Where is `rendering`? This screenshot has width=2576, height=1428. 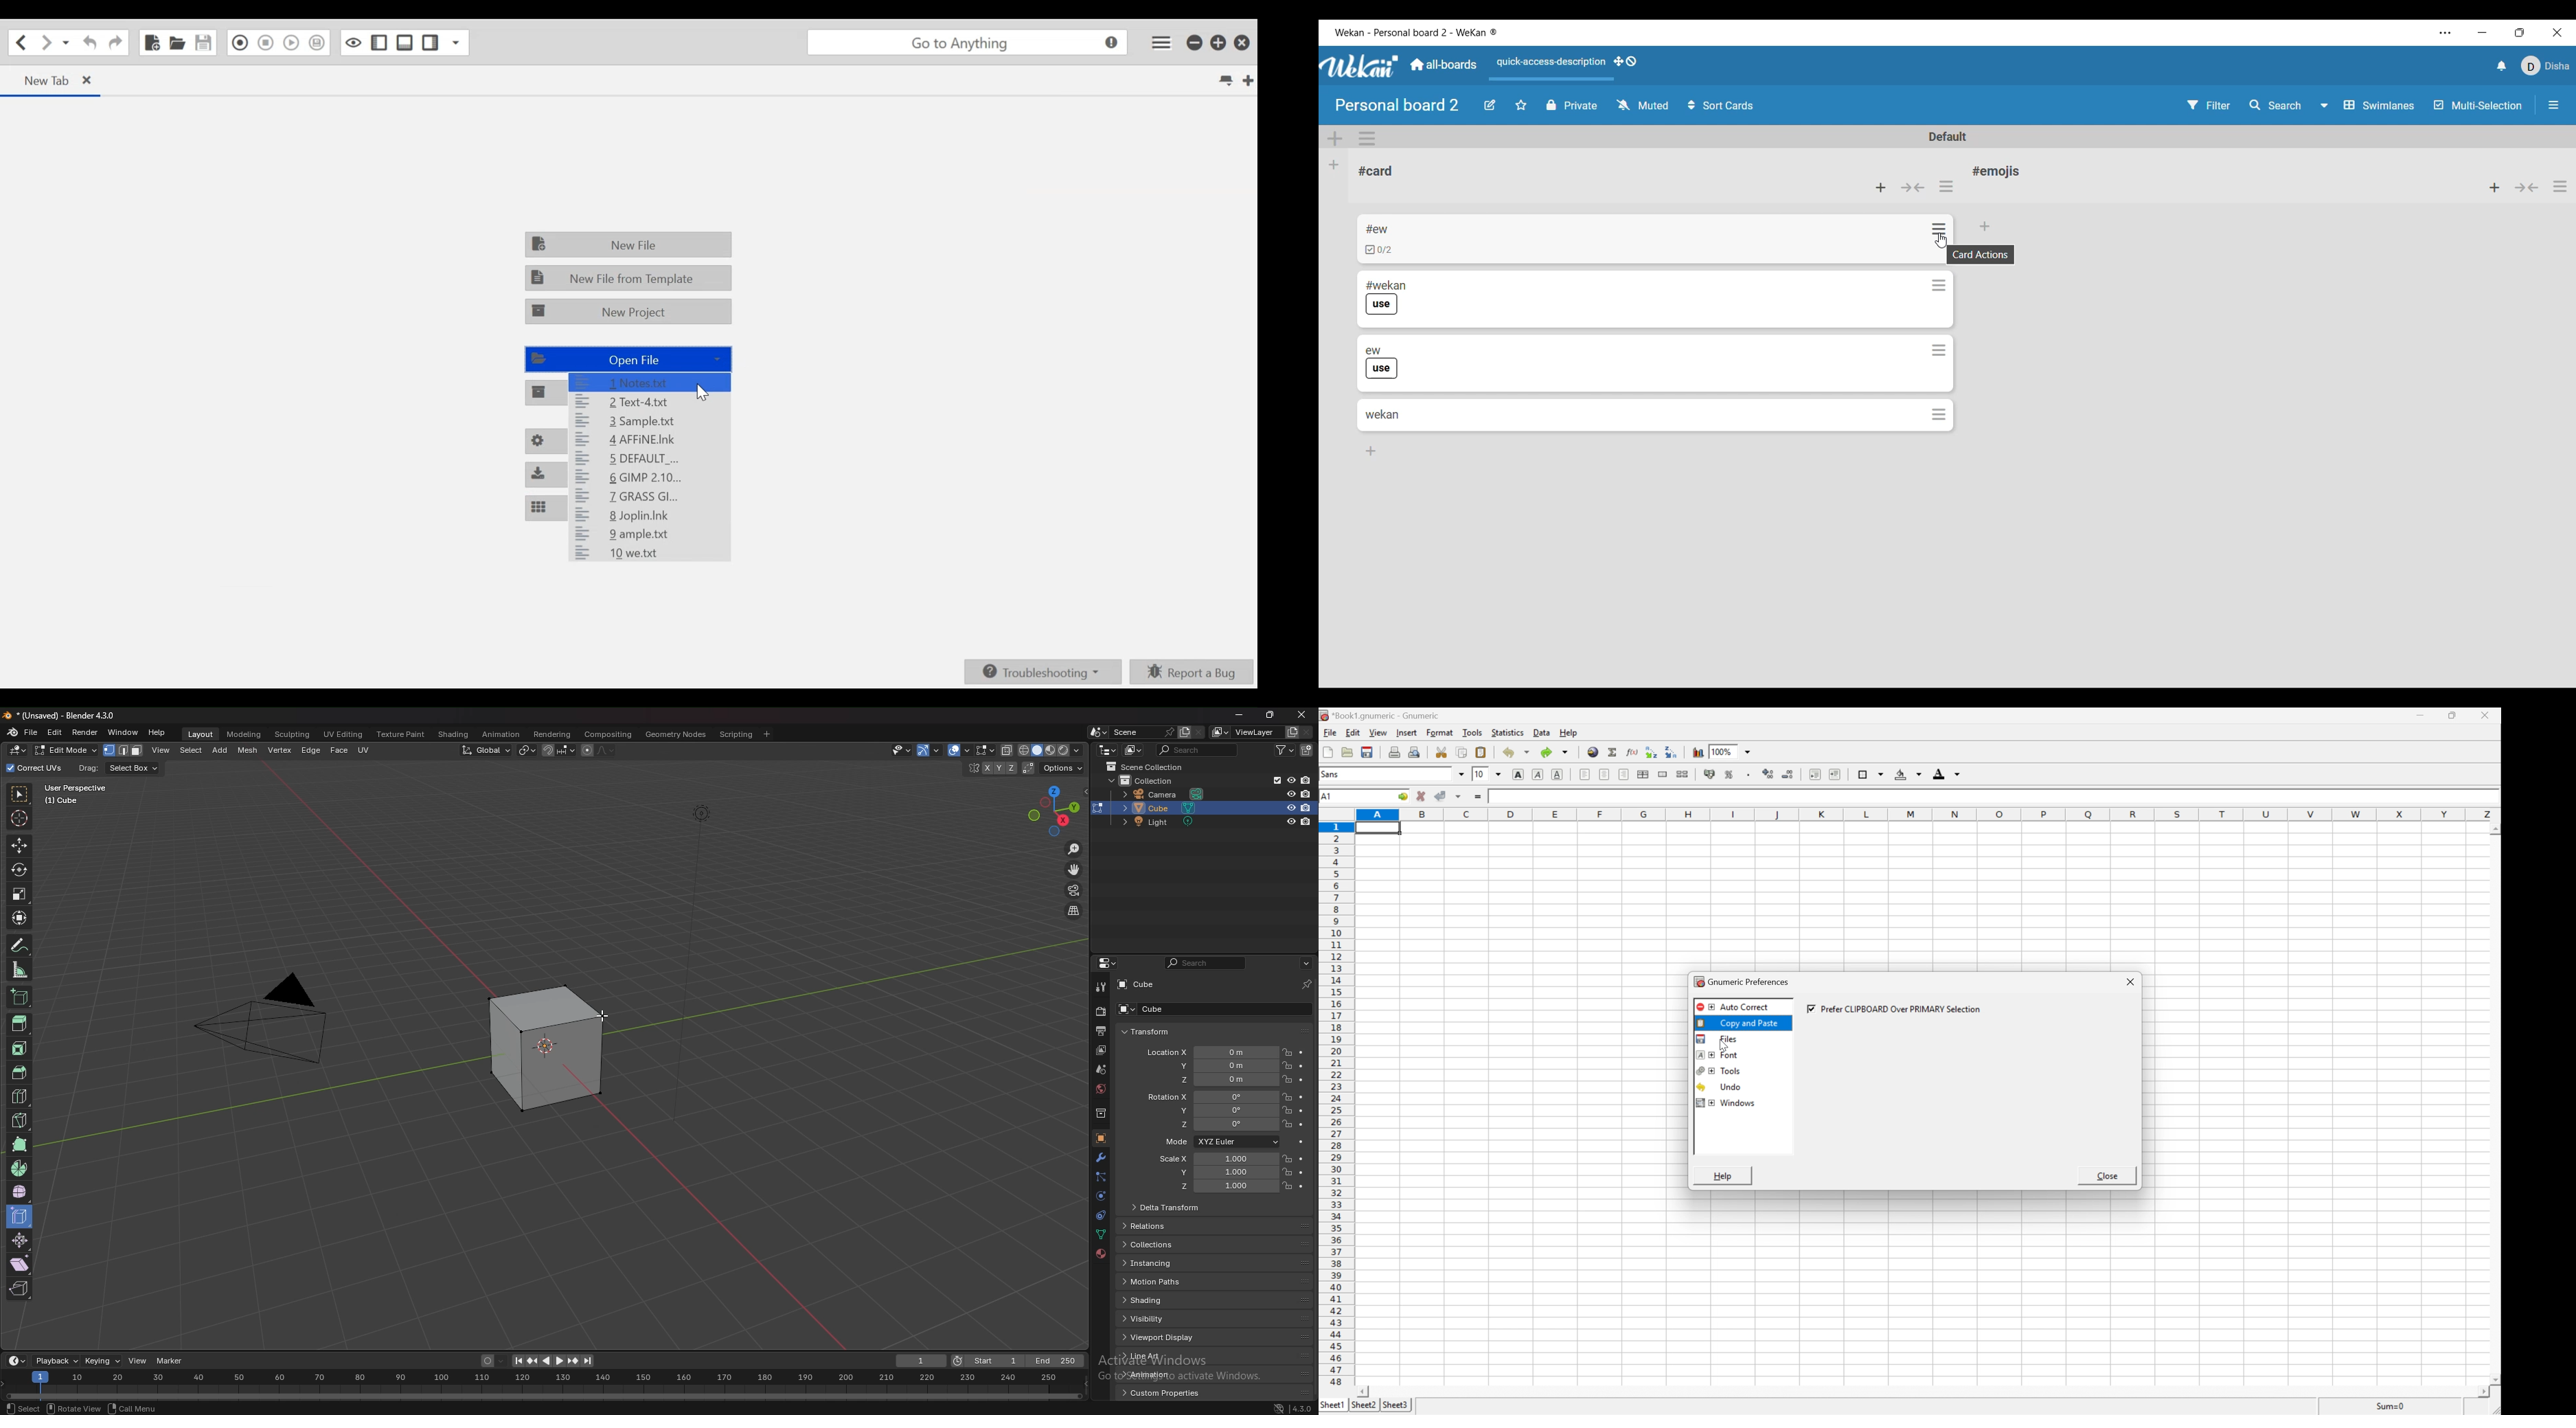
rendering is located at coordinates (553, 734).